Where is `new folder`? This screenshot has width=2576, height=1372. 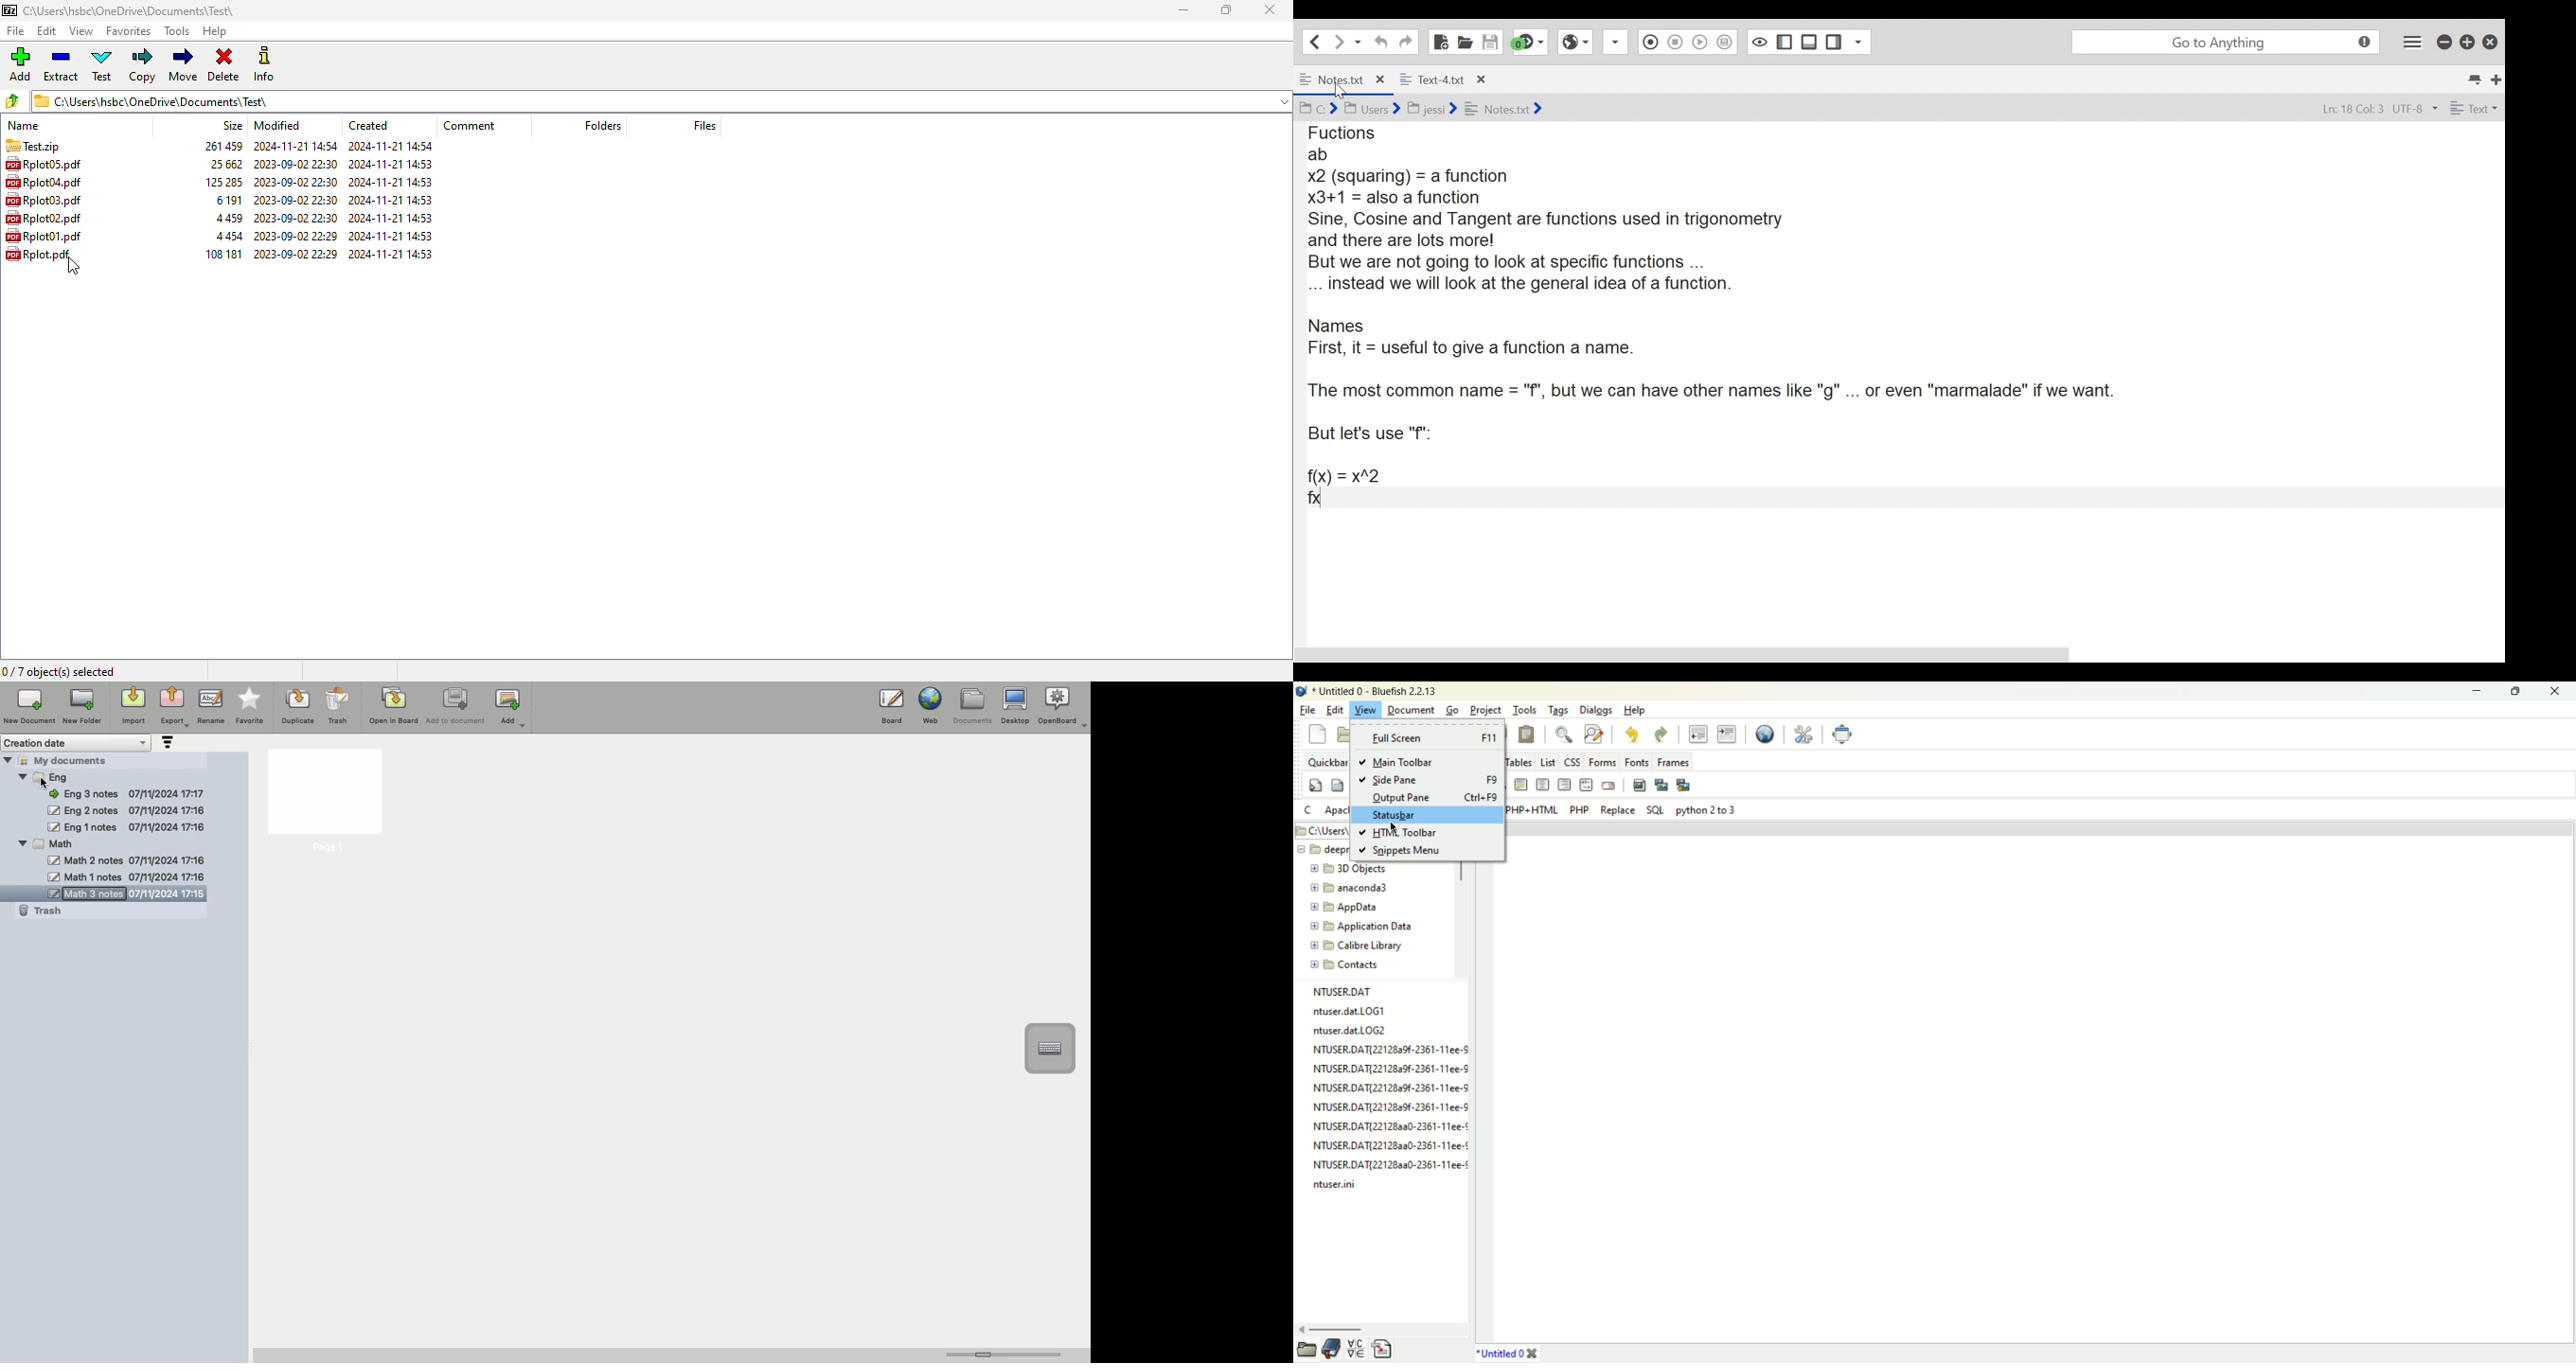
new folder is located at coordinates (1354, 868).